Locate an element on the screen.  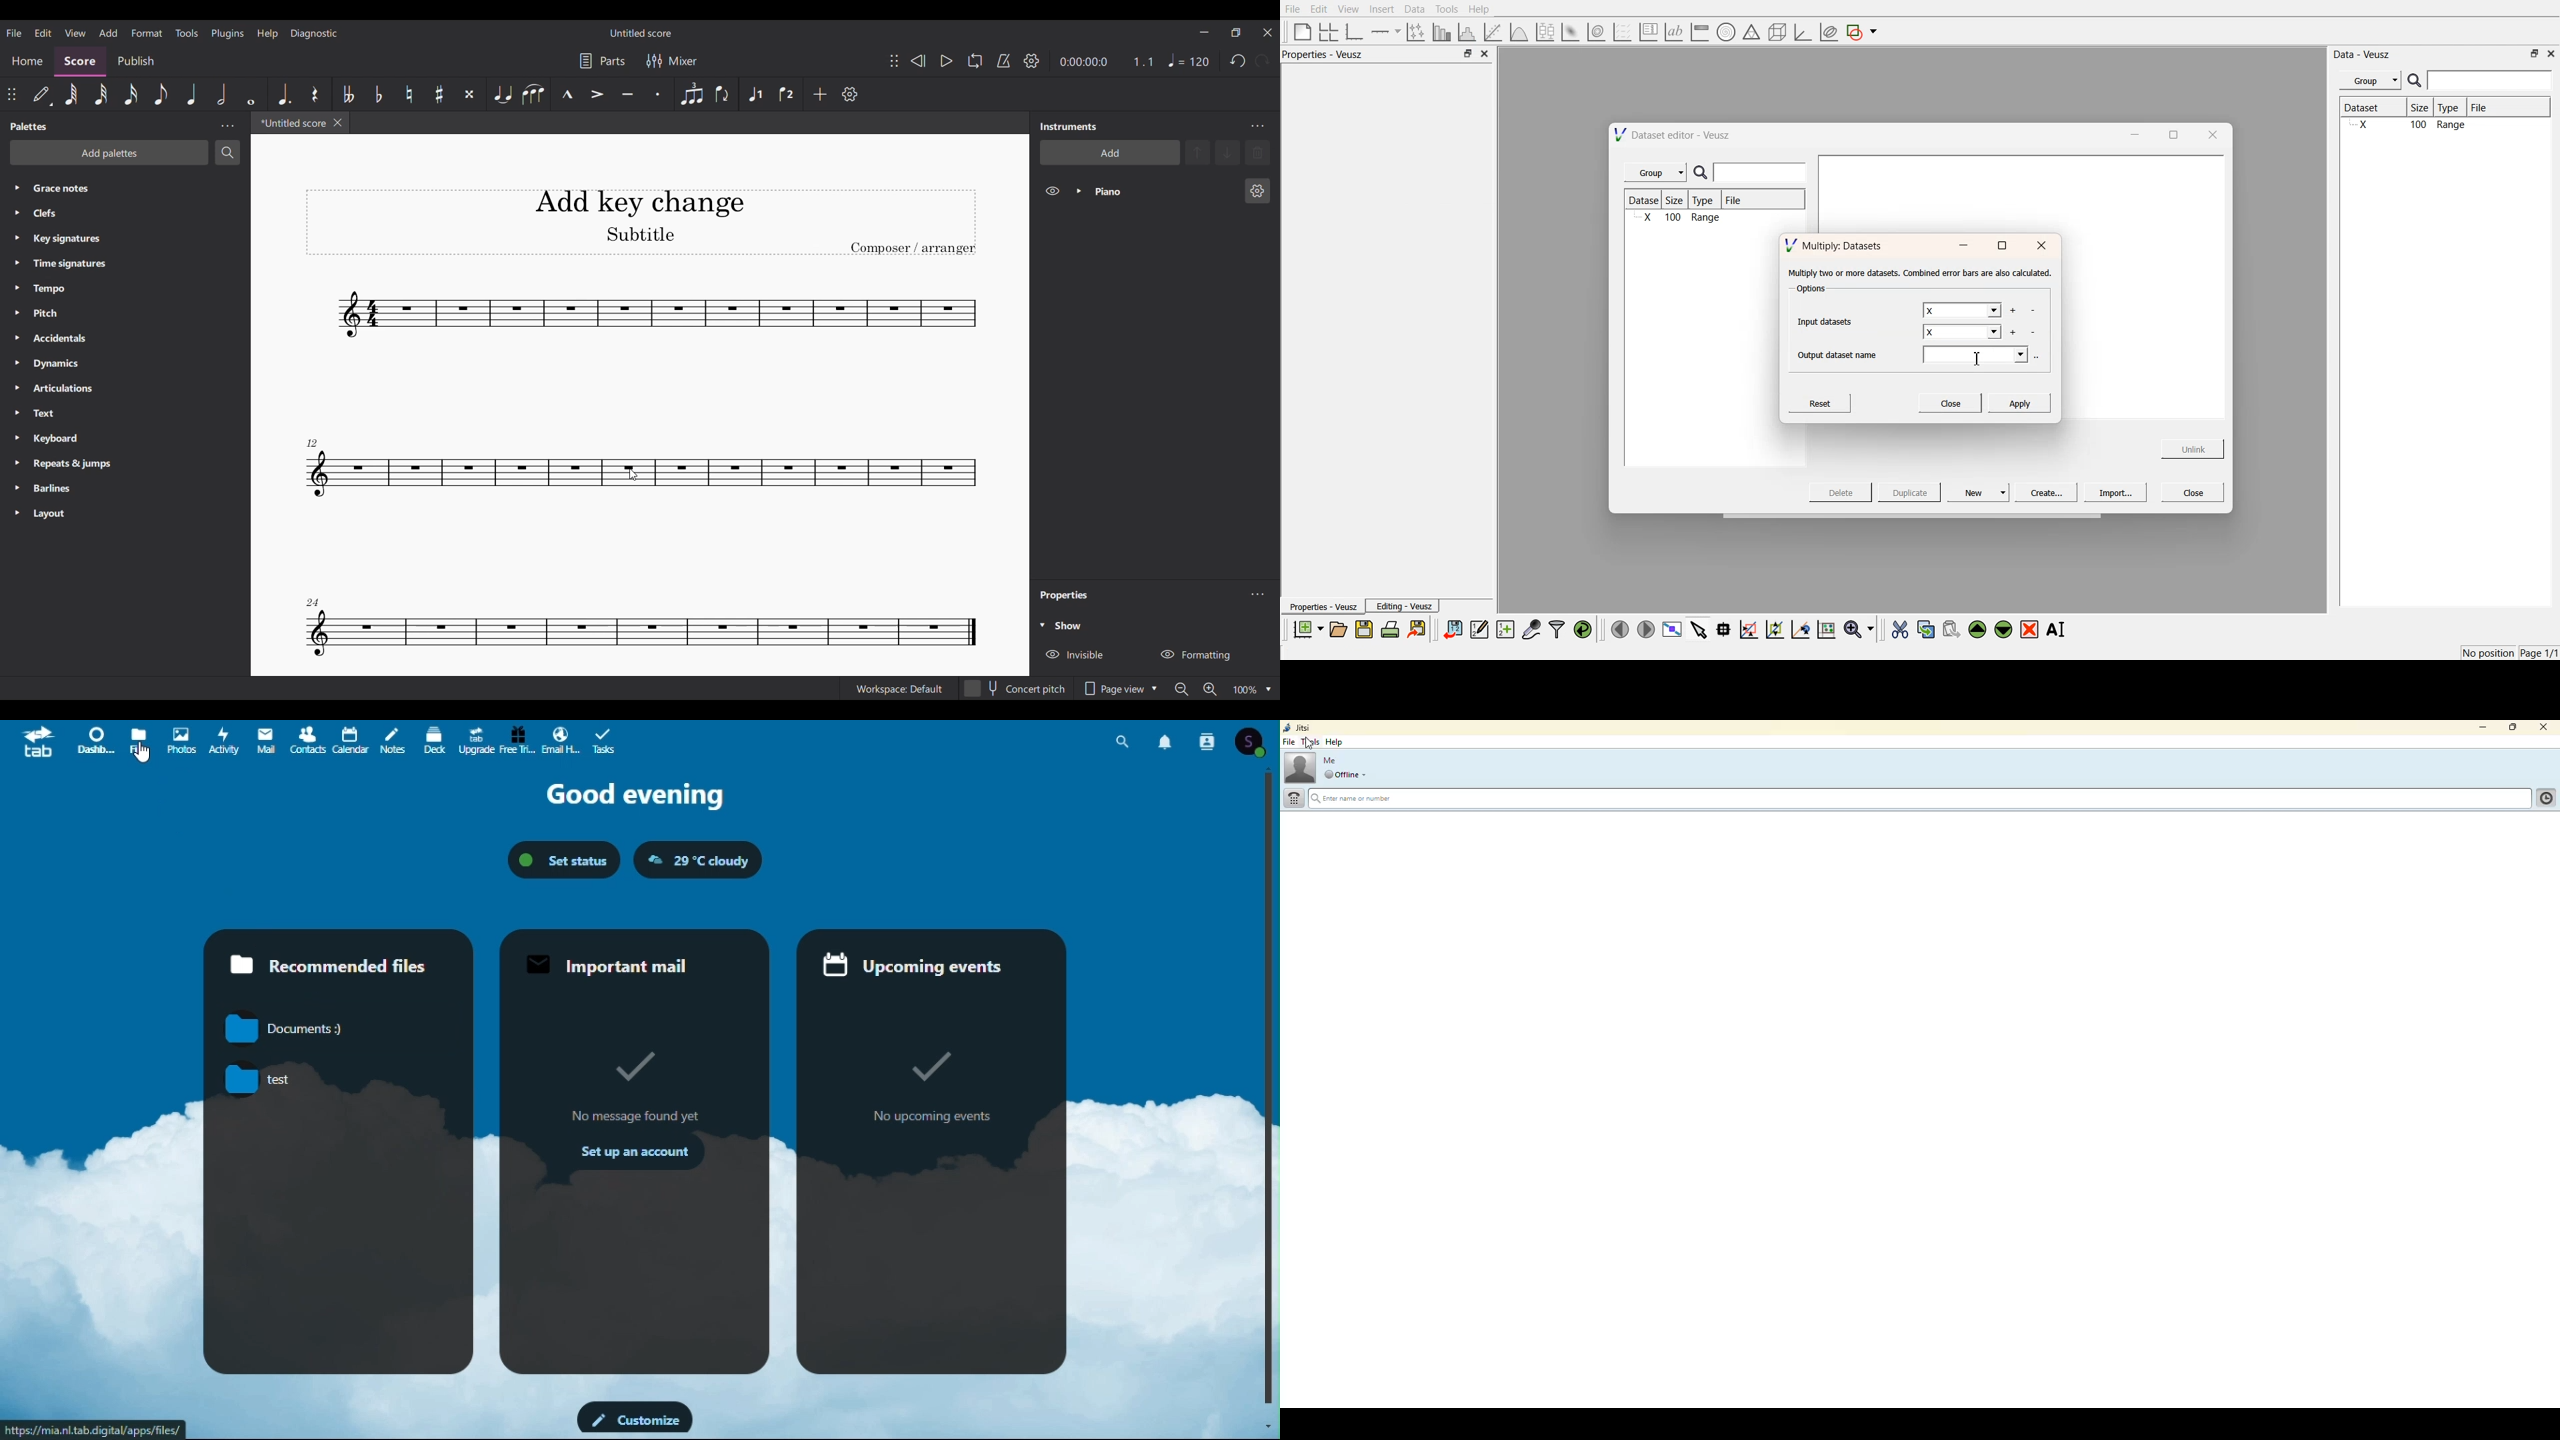
Edit menu is located at coordinates (43, 33).